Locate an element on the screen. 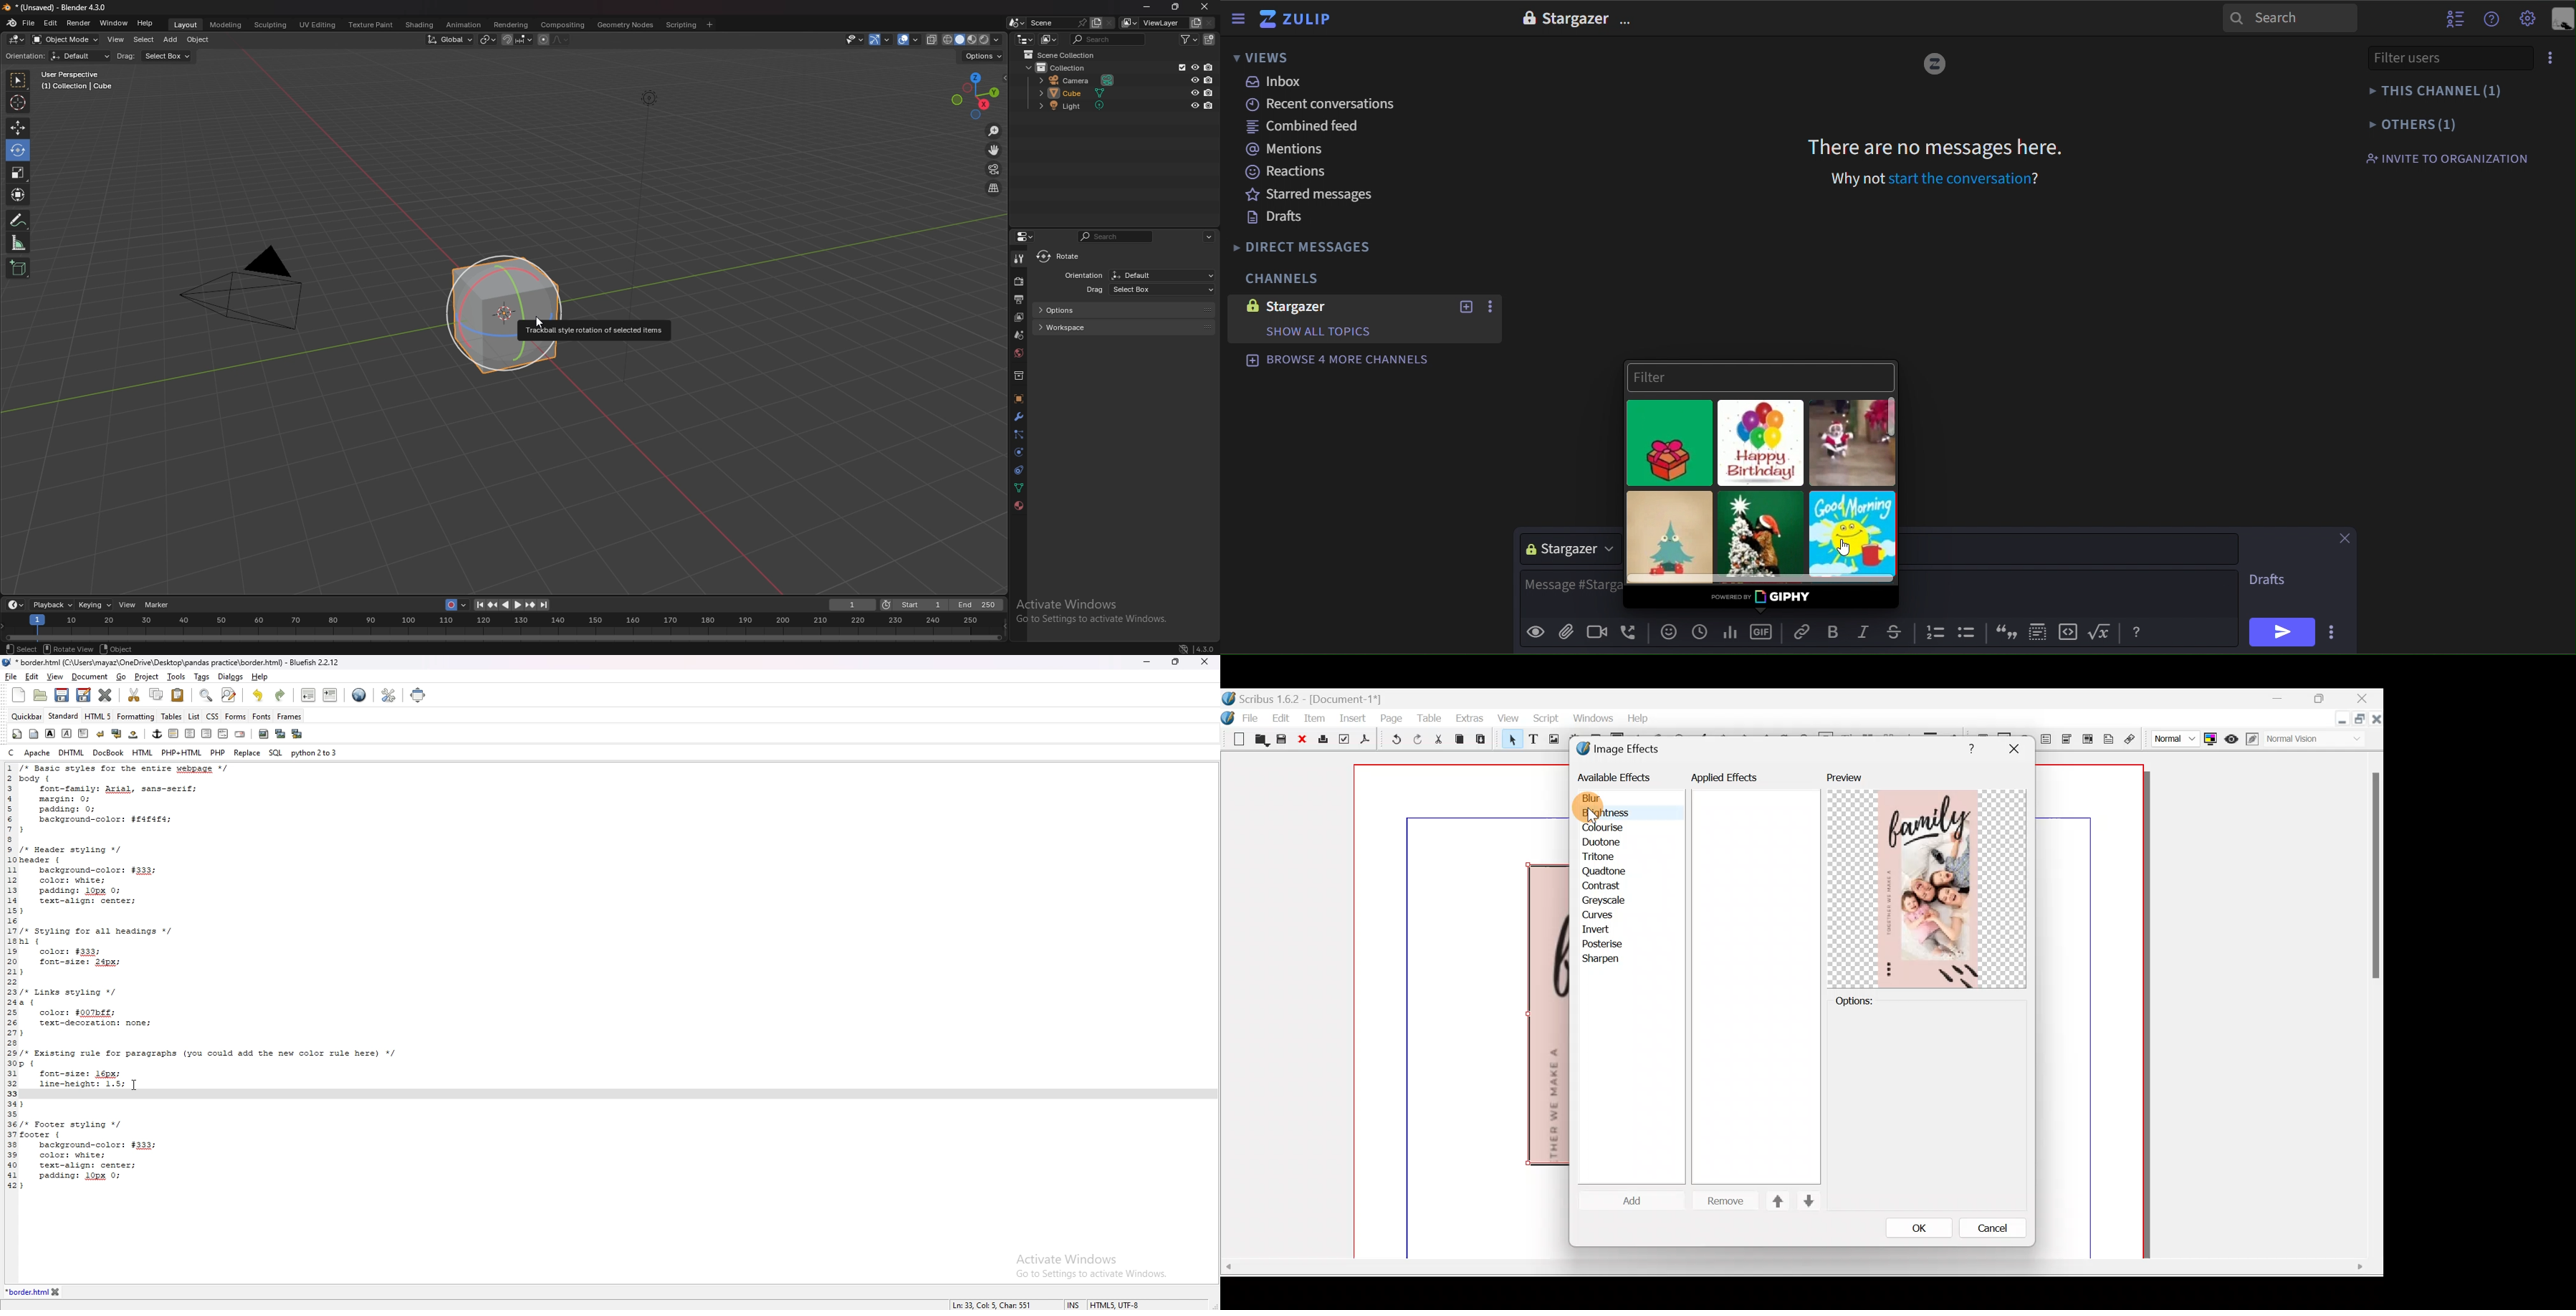  Print is located at coordinates (1324, 740).